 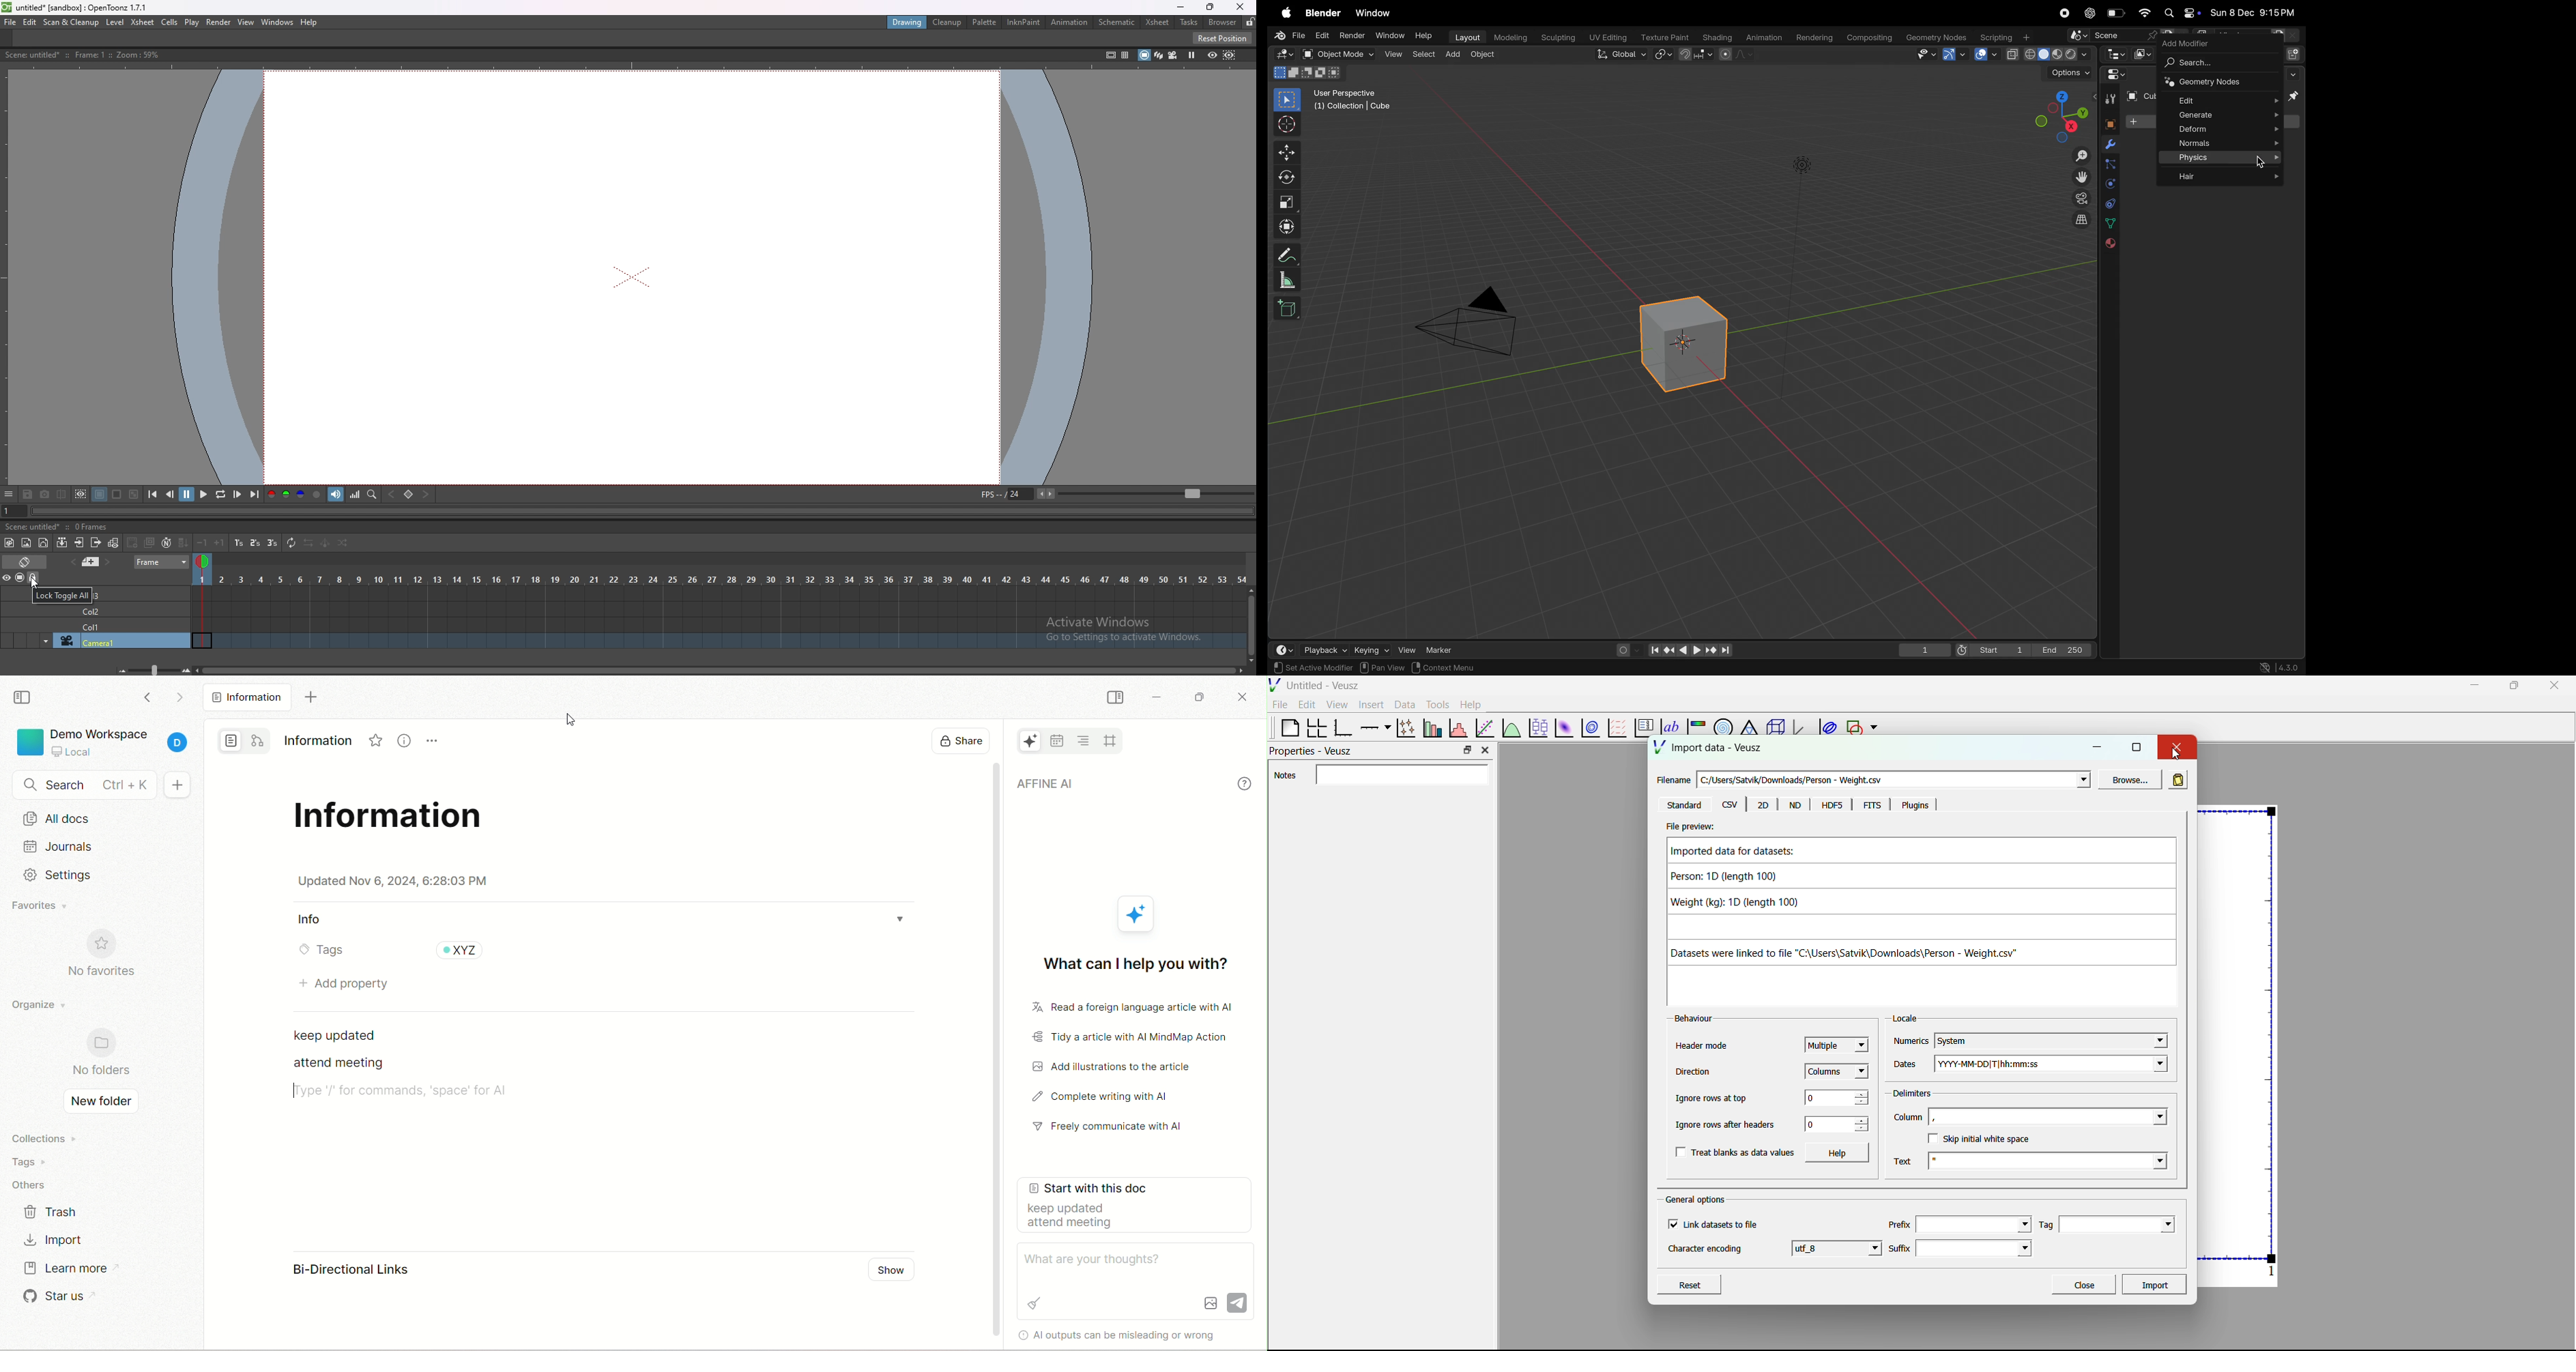 What do you see at coordinates (2064, 649) in the screenshot?
I see `end 250` at bounding box center [2064, 649].